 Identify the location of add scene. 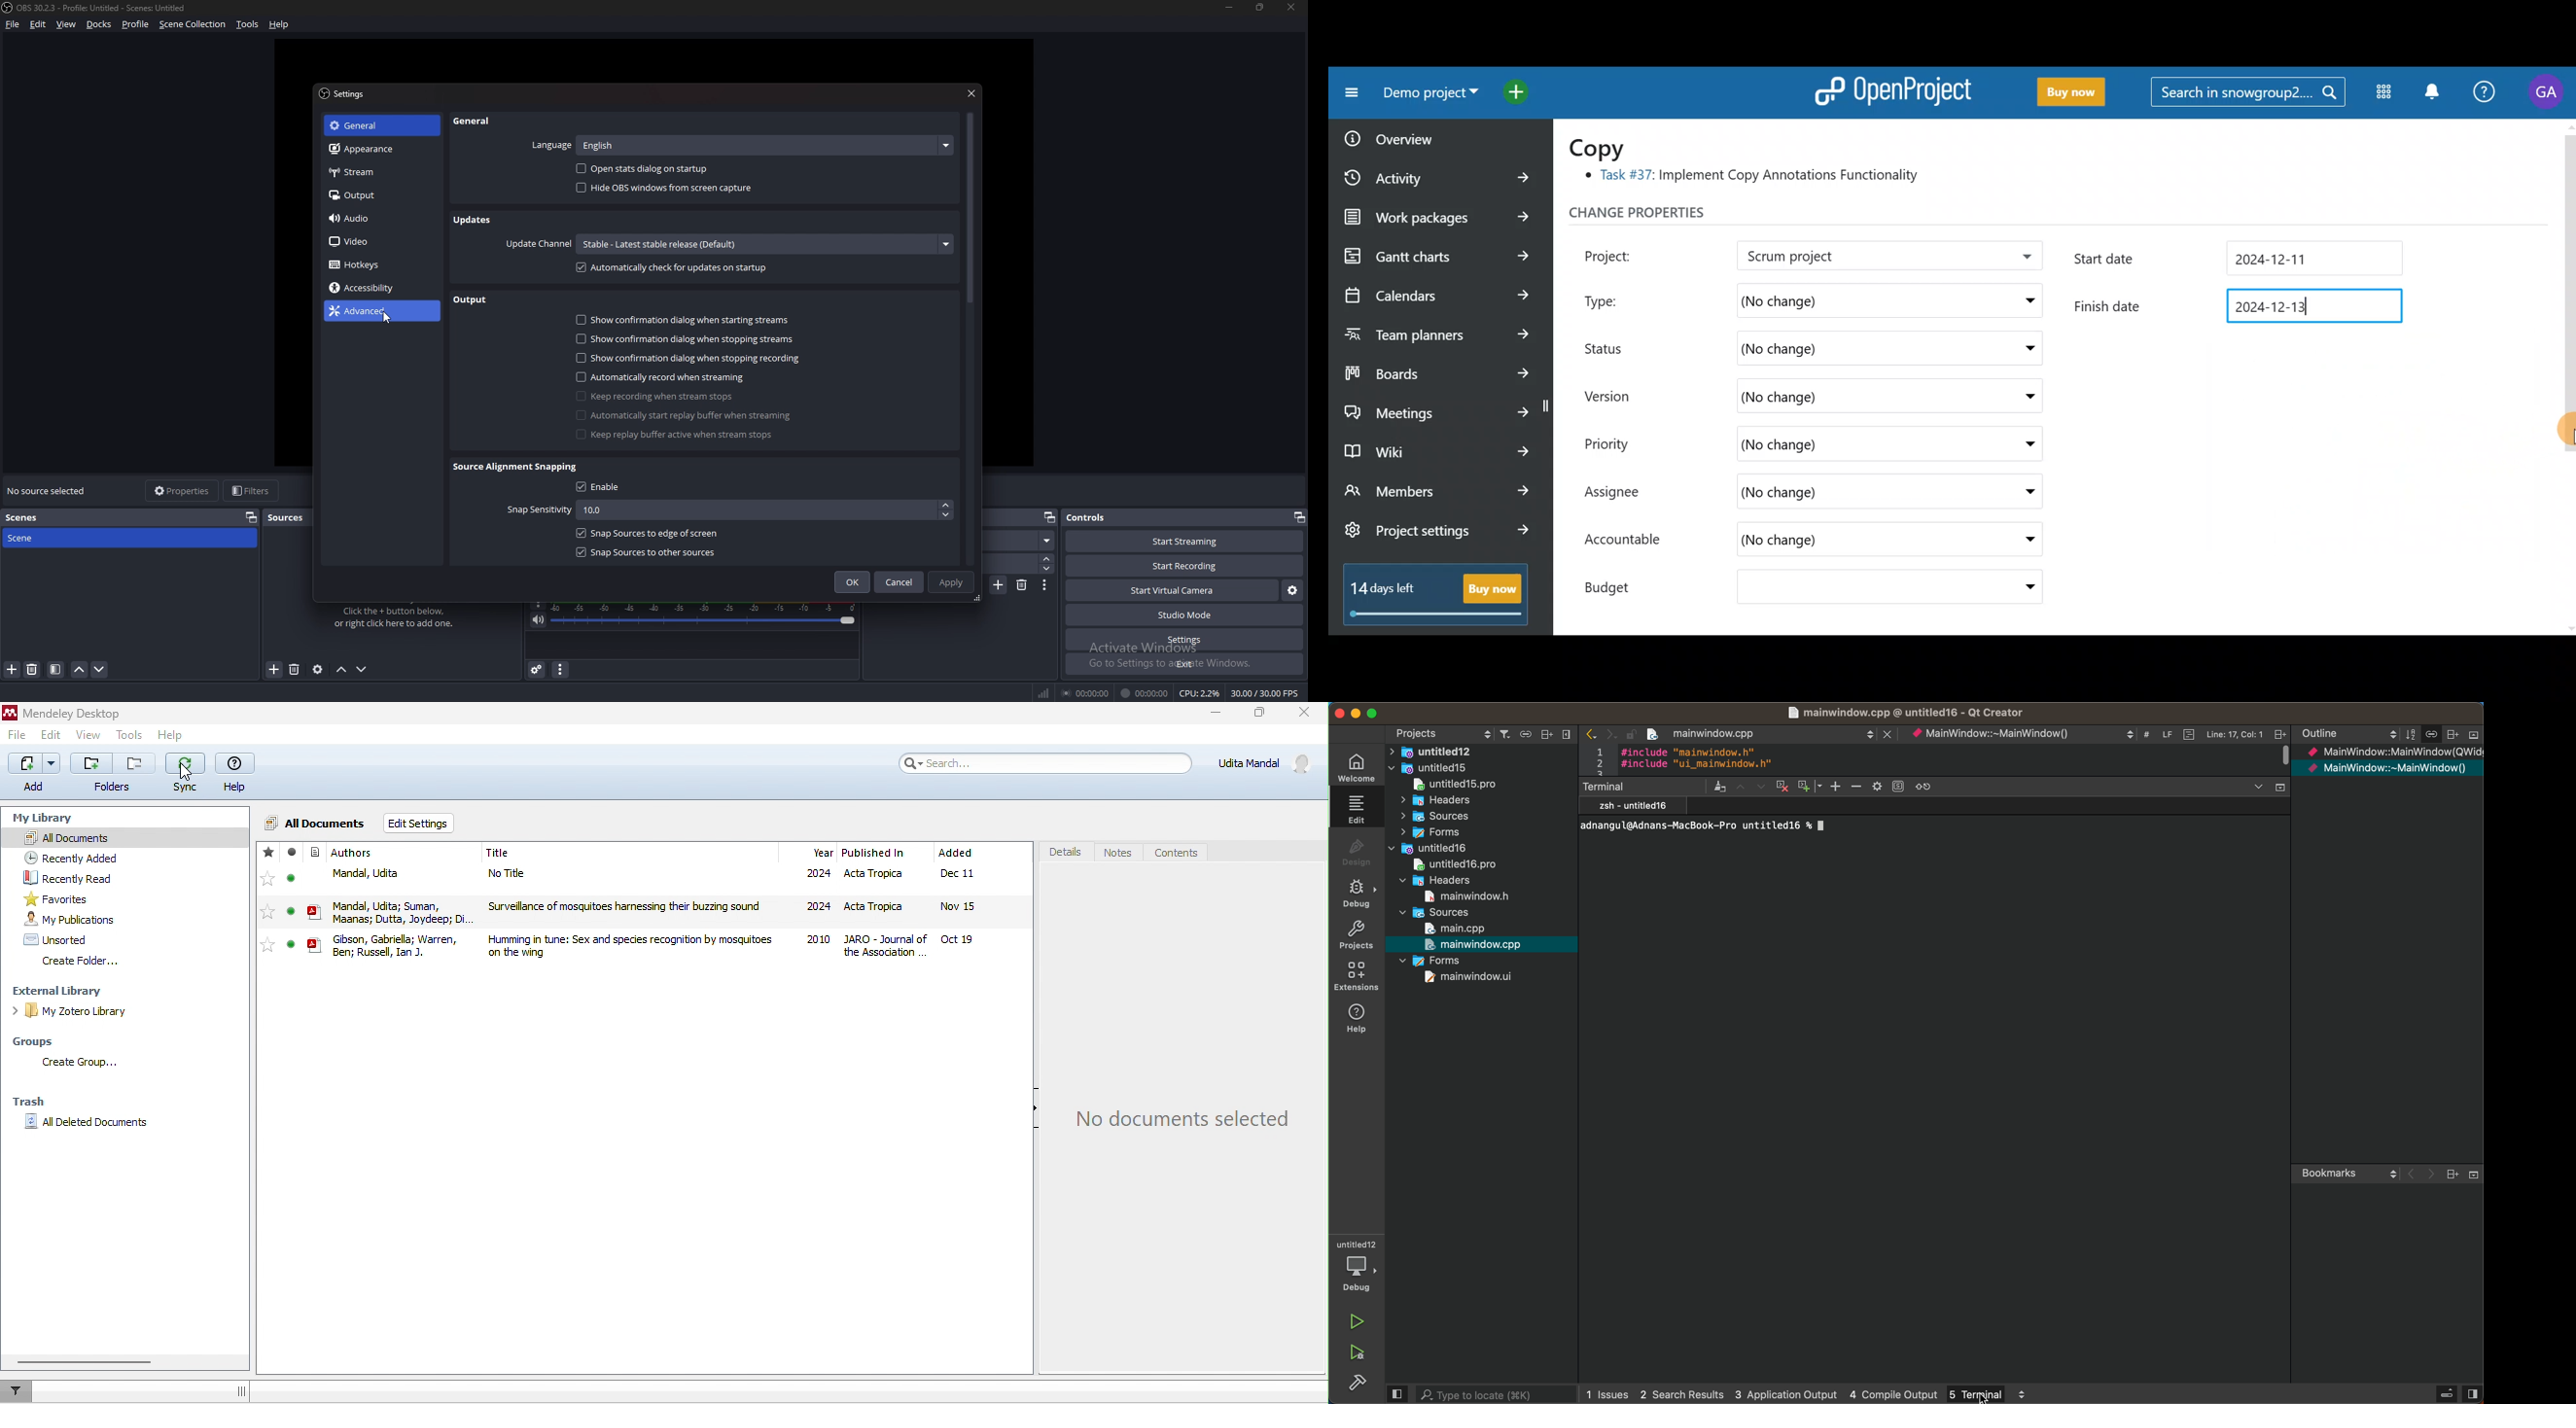
(1000, 584).